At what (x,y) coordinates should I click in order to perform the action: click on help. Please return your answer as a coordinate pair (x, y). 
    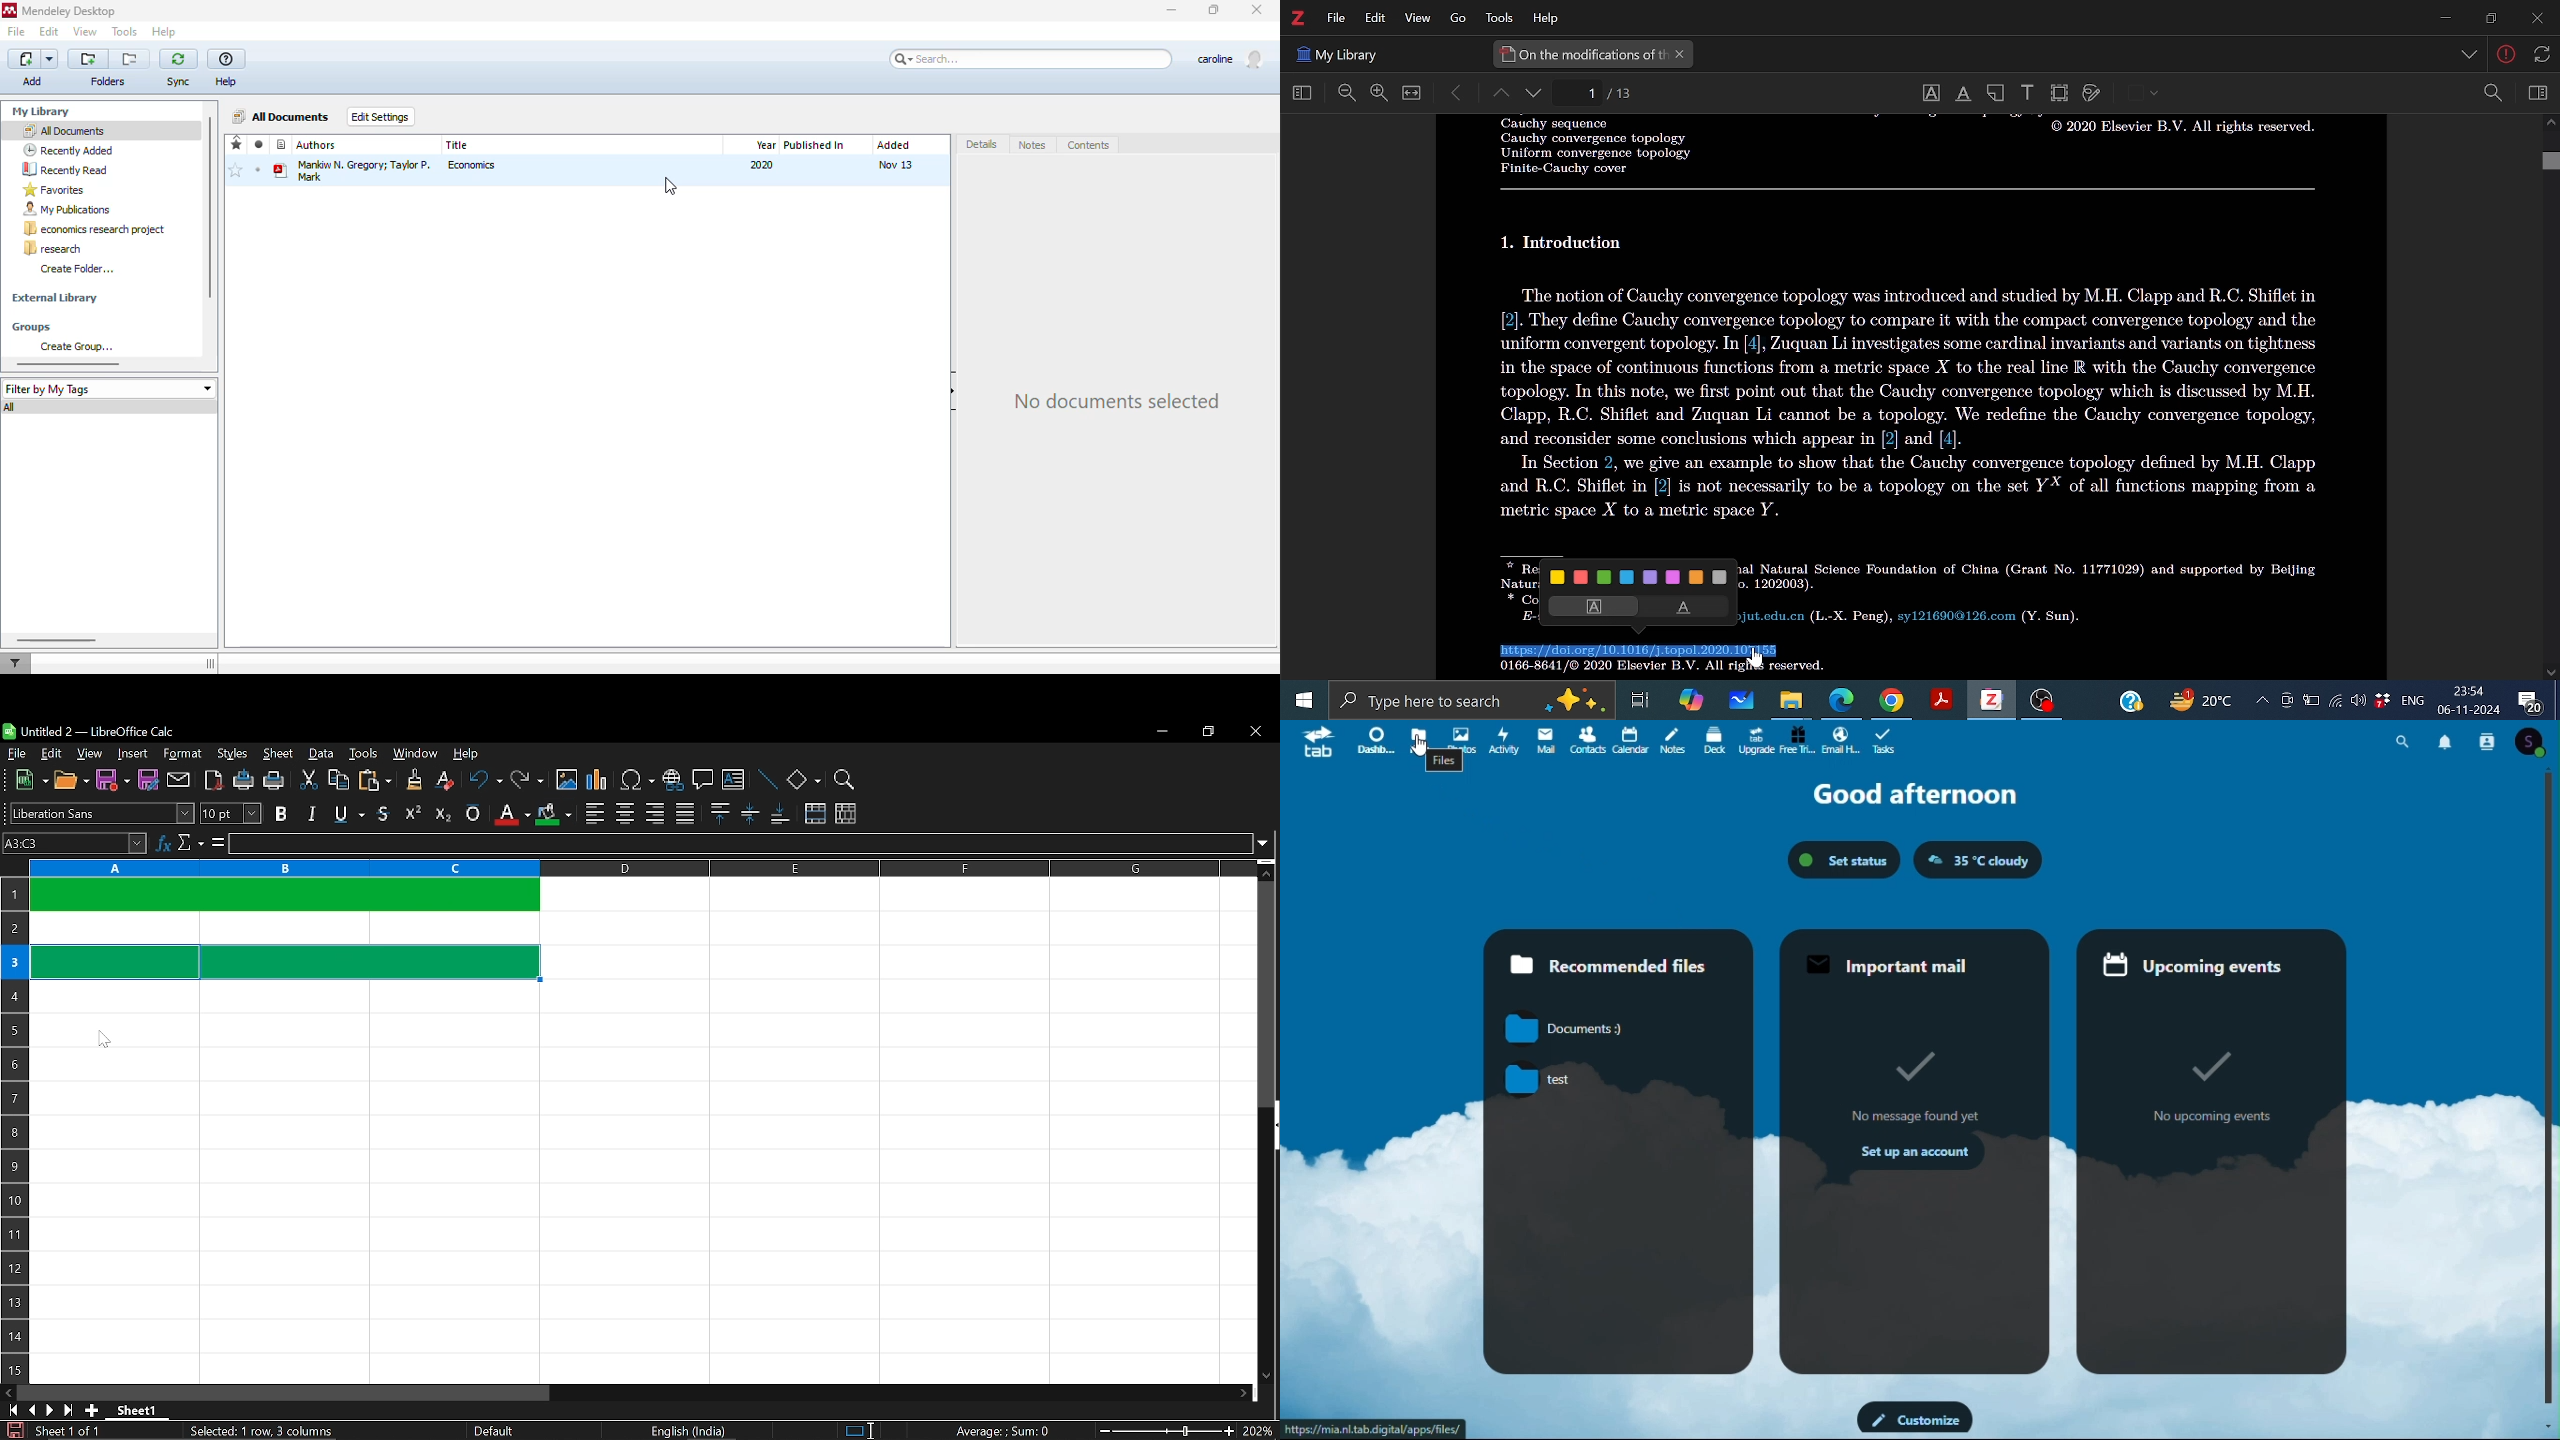
    Looking at the image, I should click on (227, 69).